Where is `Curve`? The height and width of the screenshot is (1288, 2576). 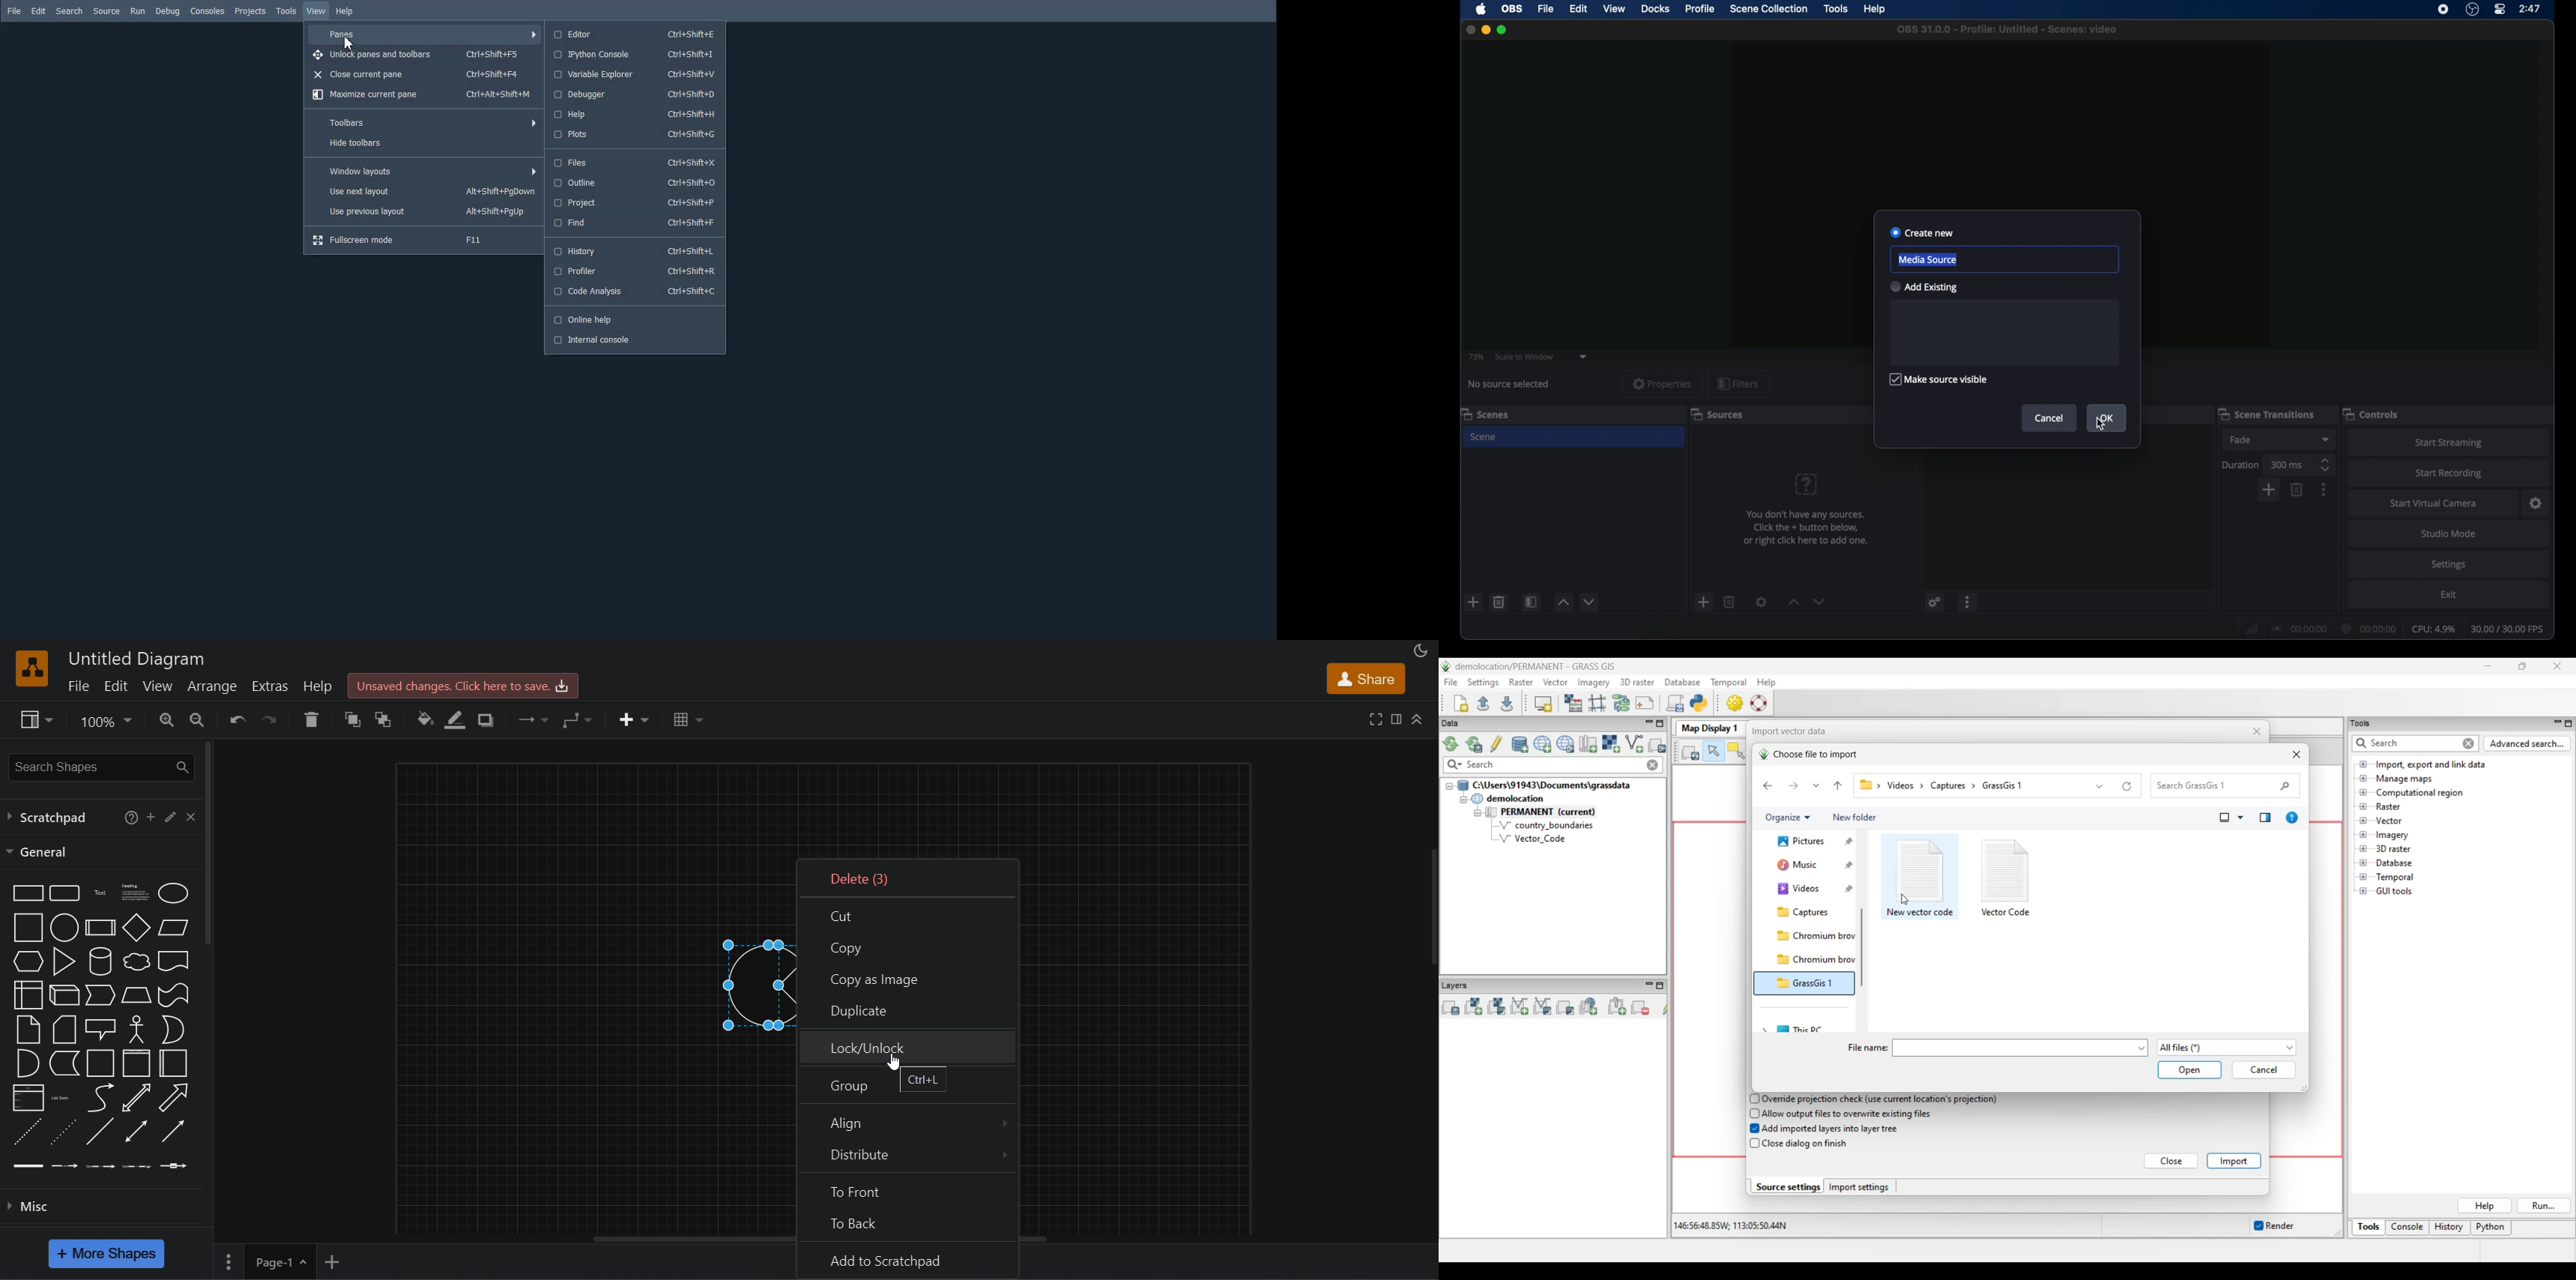
Curve is located at coordinates (100, 1097).